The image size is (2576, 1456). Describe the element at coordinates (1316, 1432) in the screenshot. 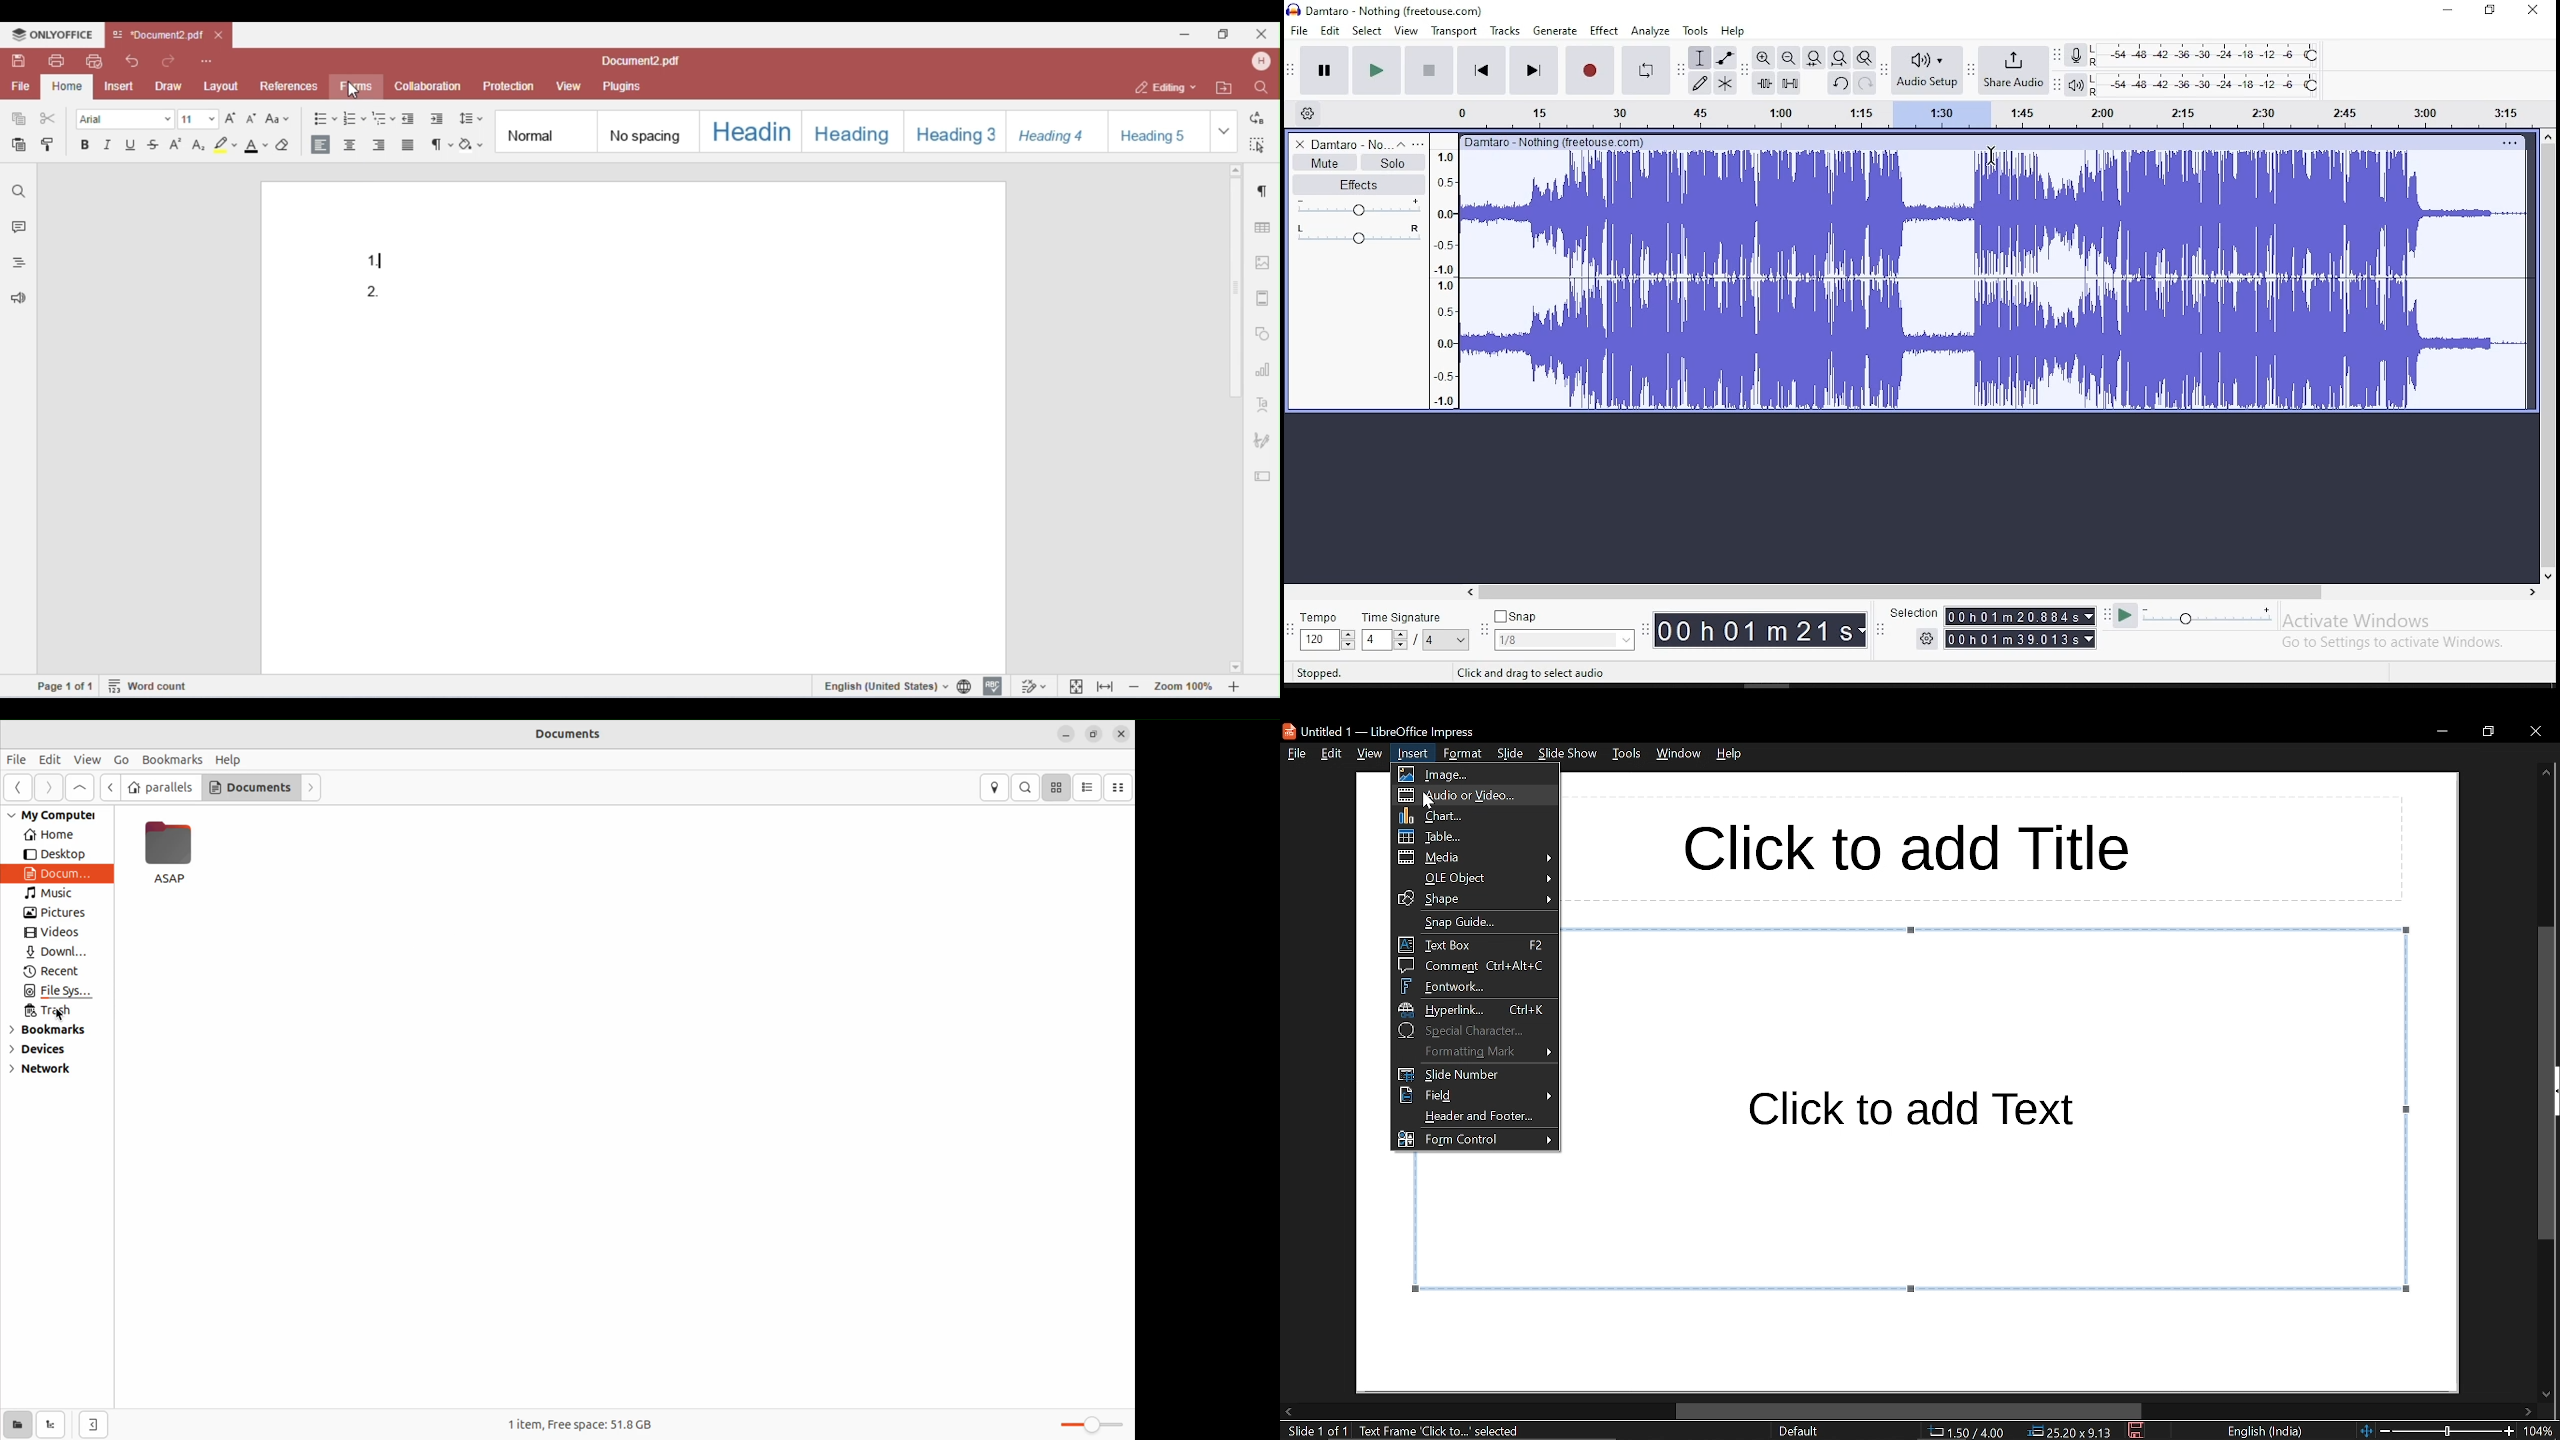

I see `current slide` at that location.